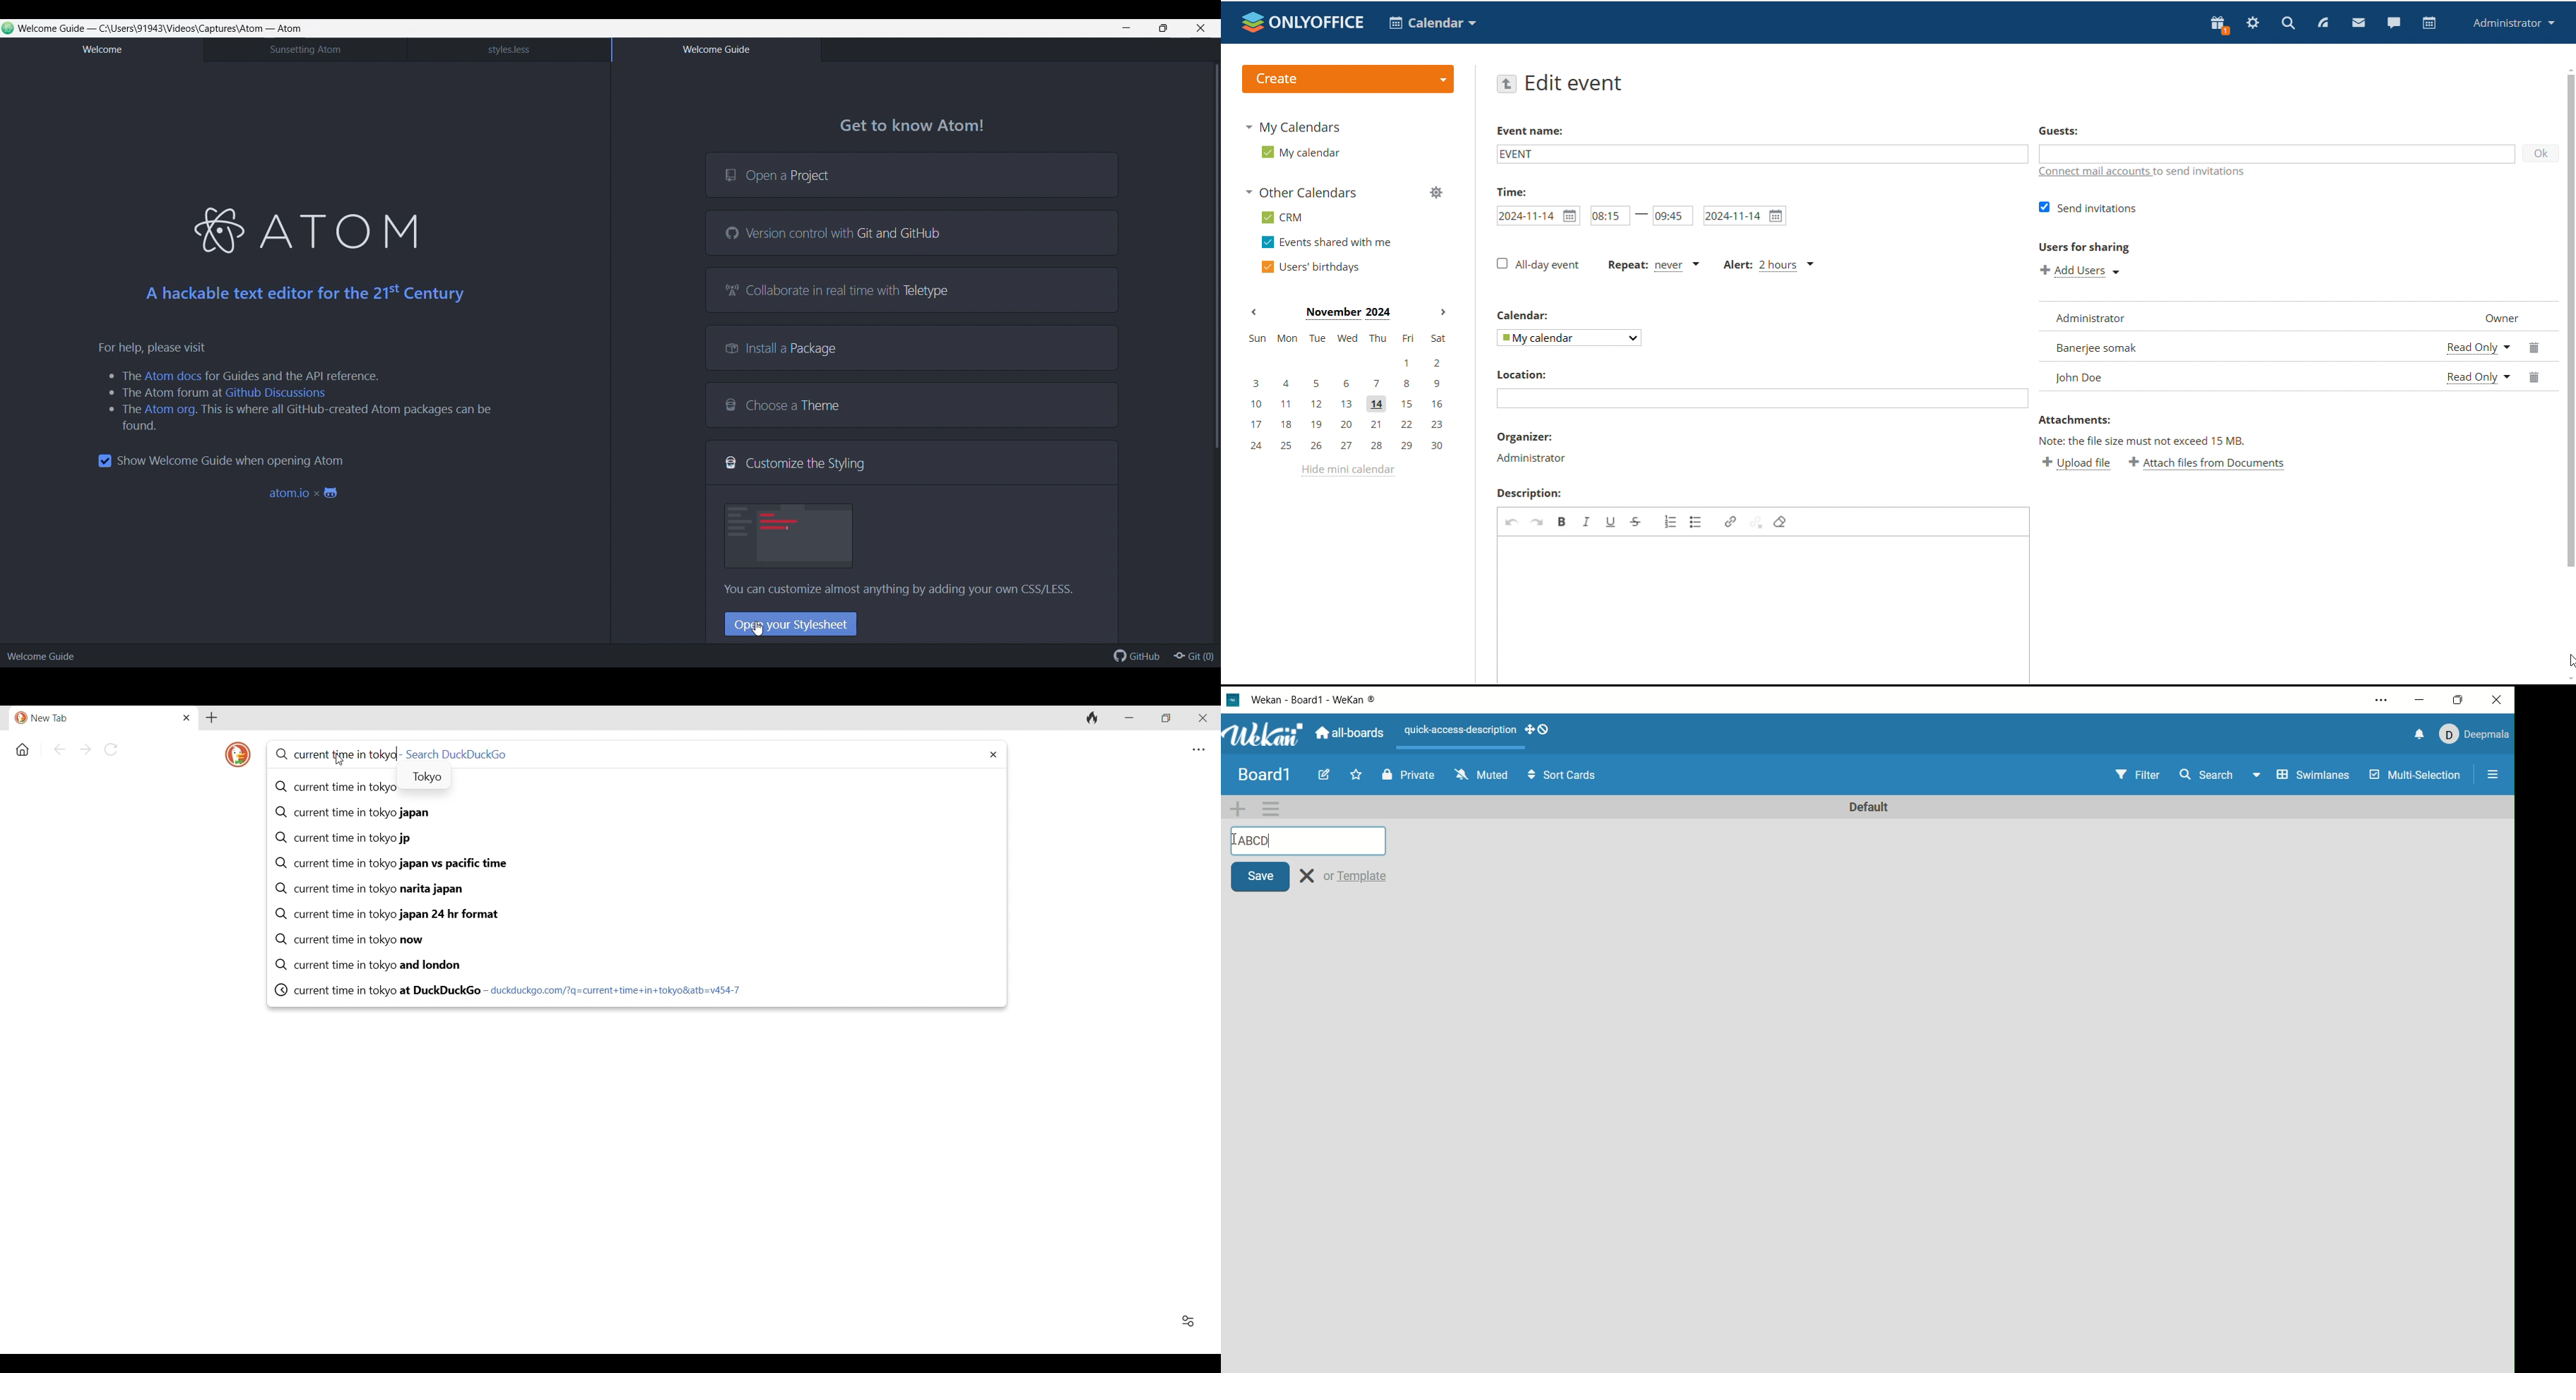 Image resolution: width=2576 pixels, height=1400 pixels. Describe the element at coordinates (1323, 700) in the screenshot. I see `wekan-wekan` at that location.